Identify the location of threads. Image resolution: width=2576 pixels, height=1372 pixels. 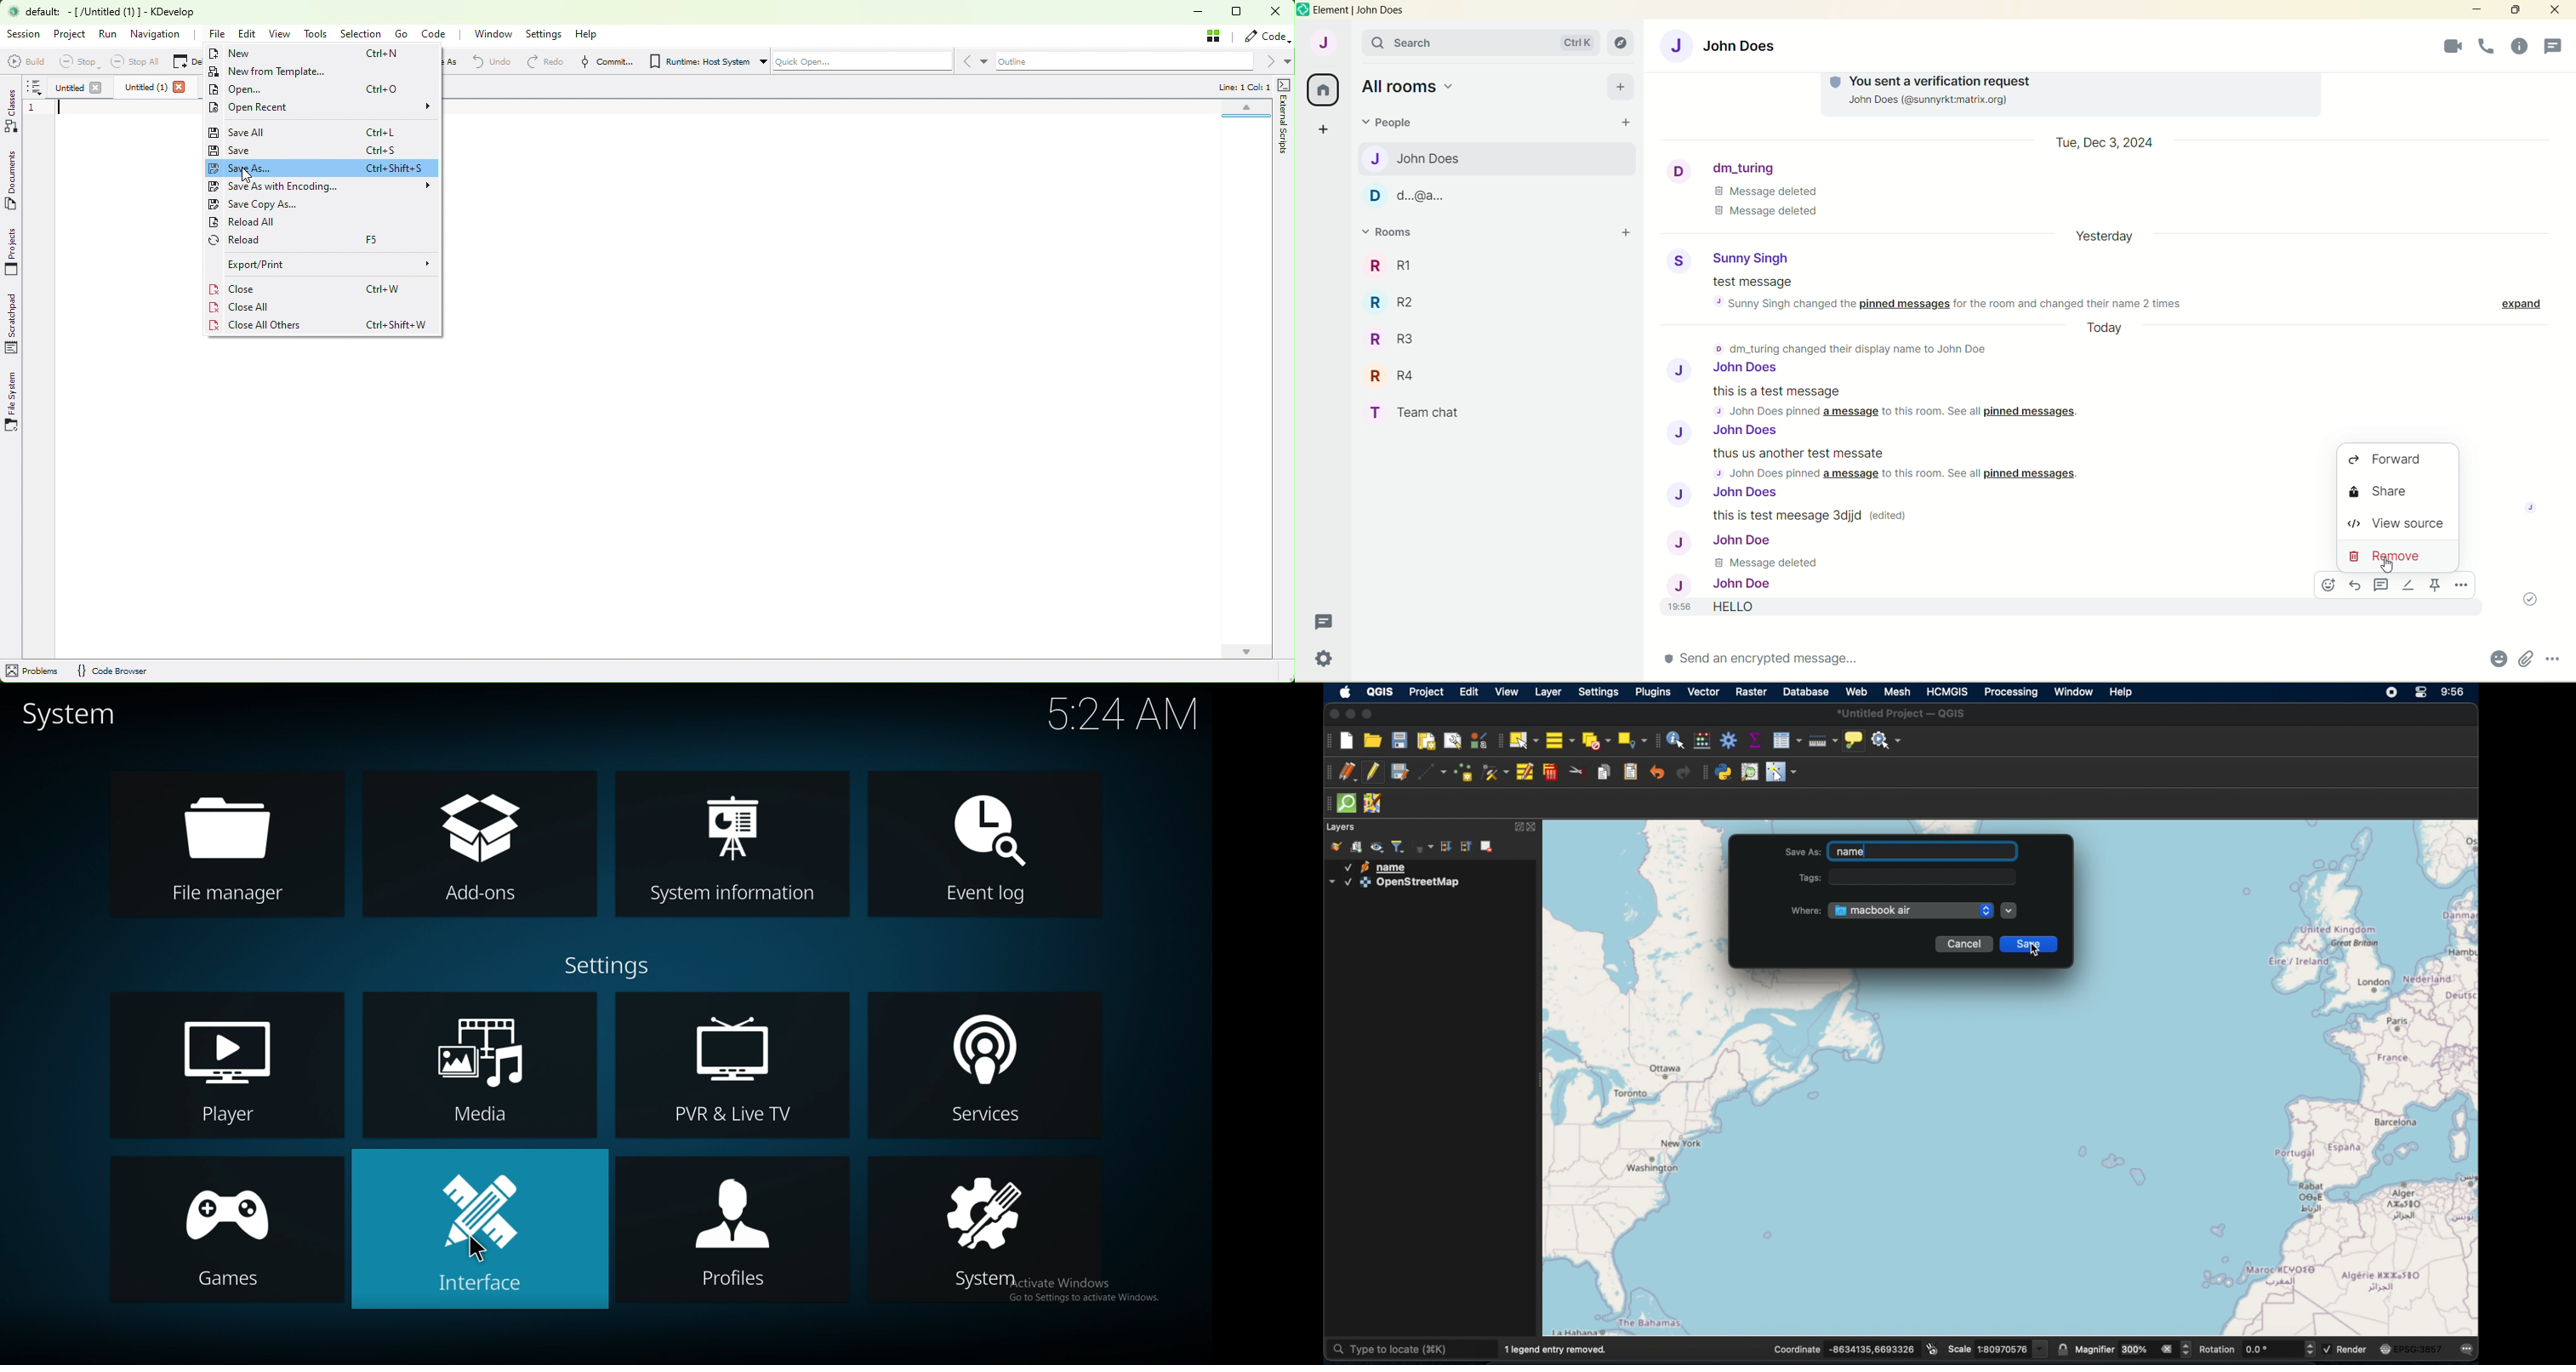
(1321, 621).